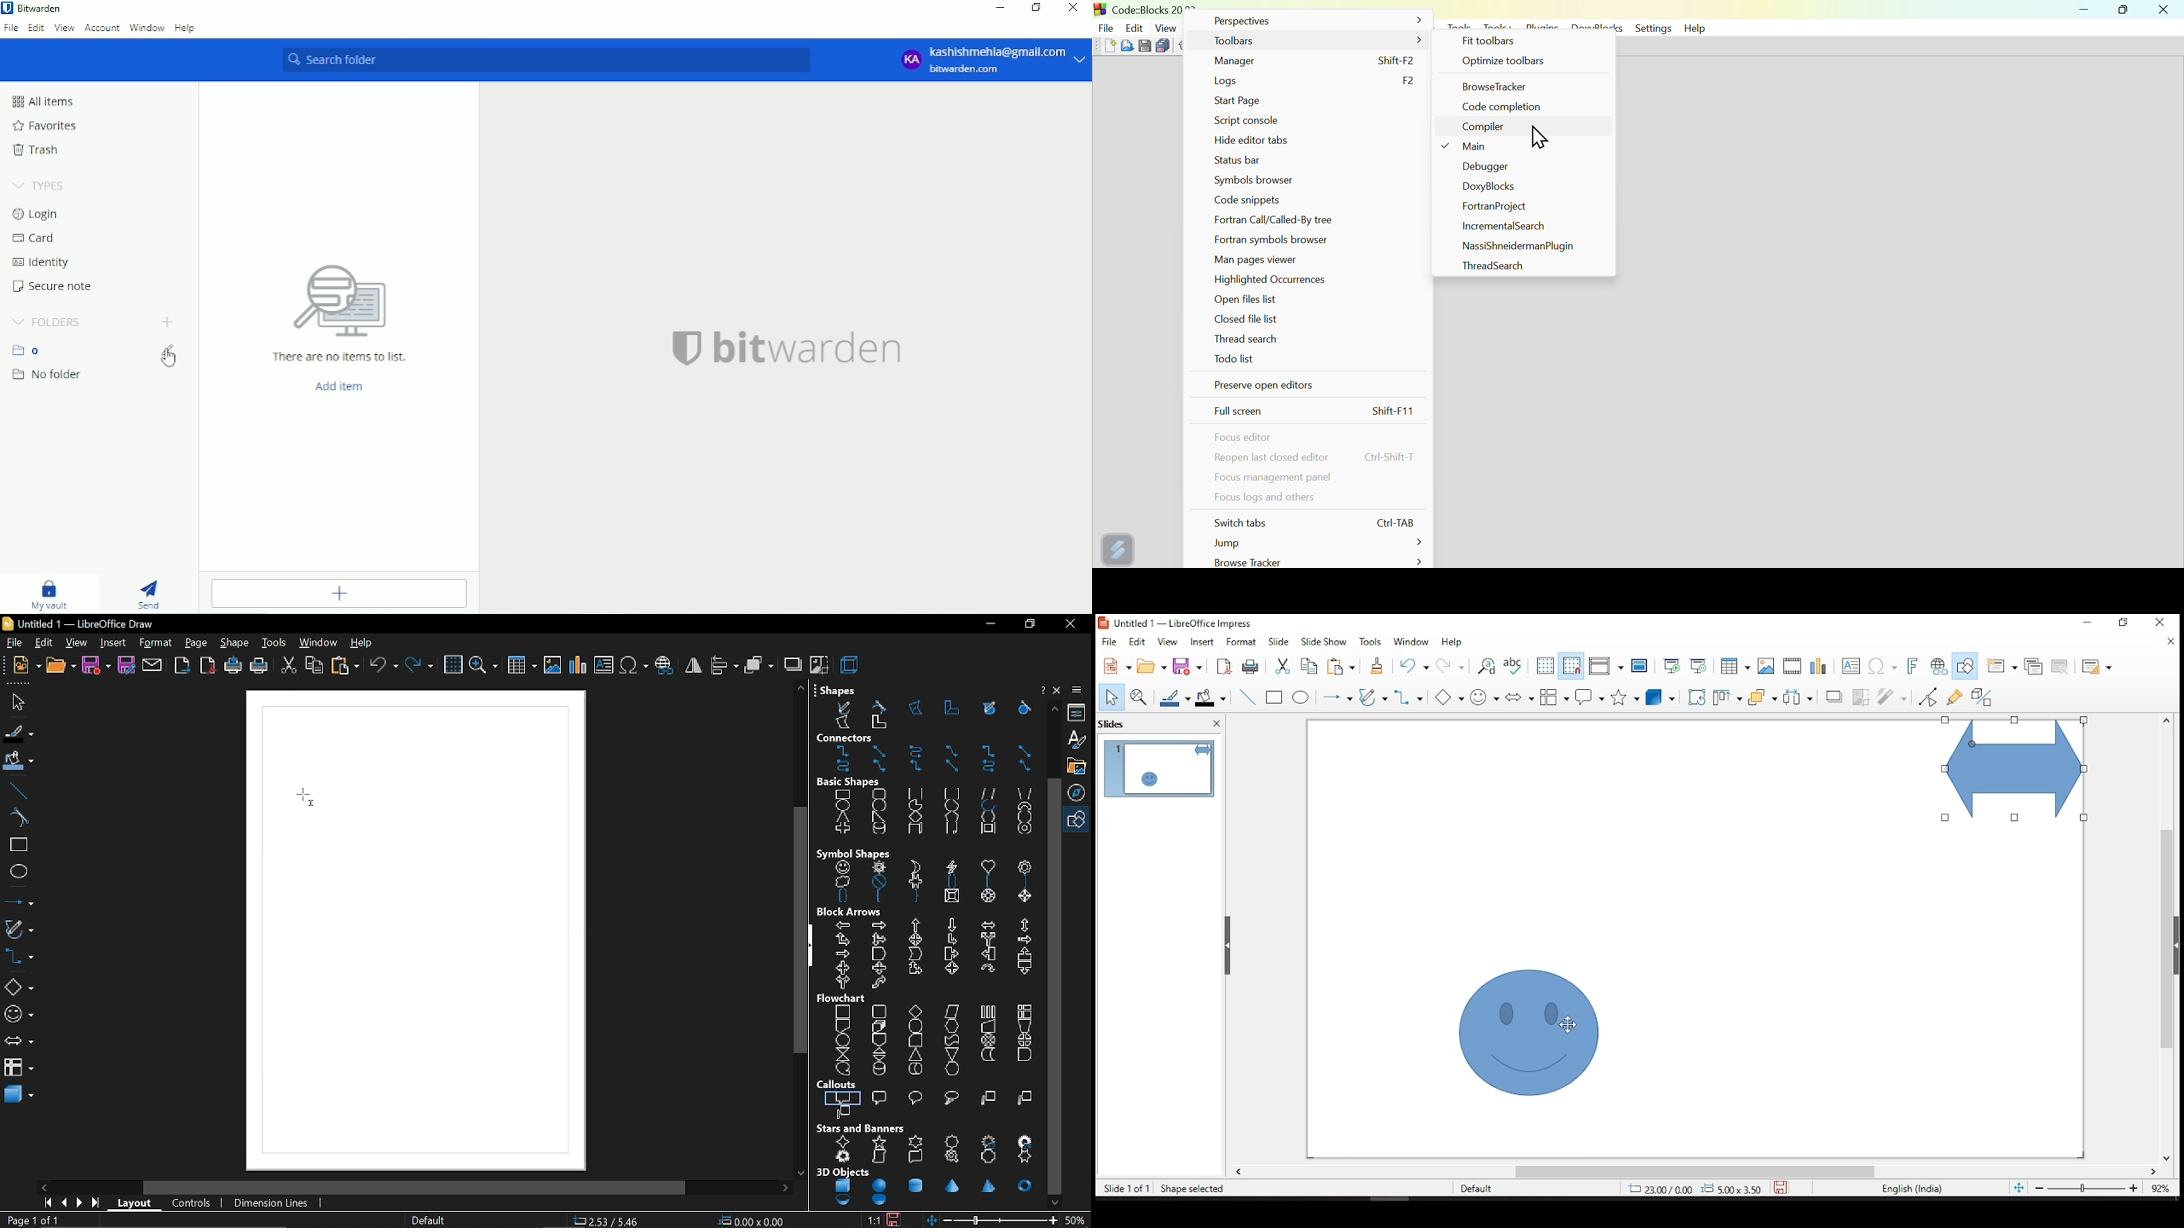 This screenshot has width=2184, height=1232. I want to click on file, so click(14, 642).